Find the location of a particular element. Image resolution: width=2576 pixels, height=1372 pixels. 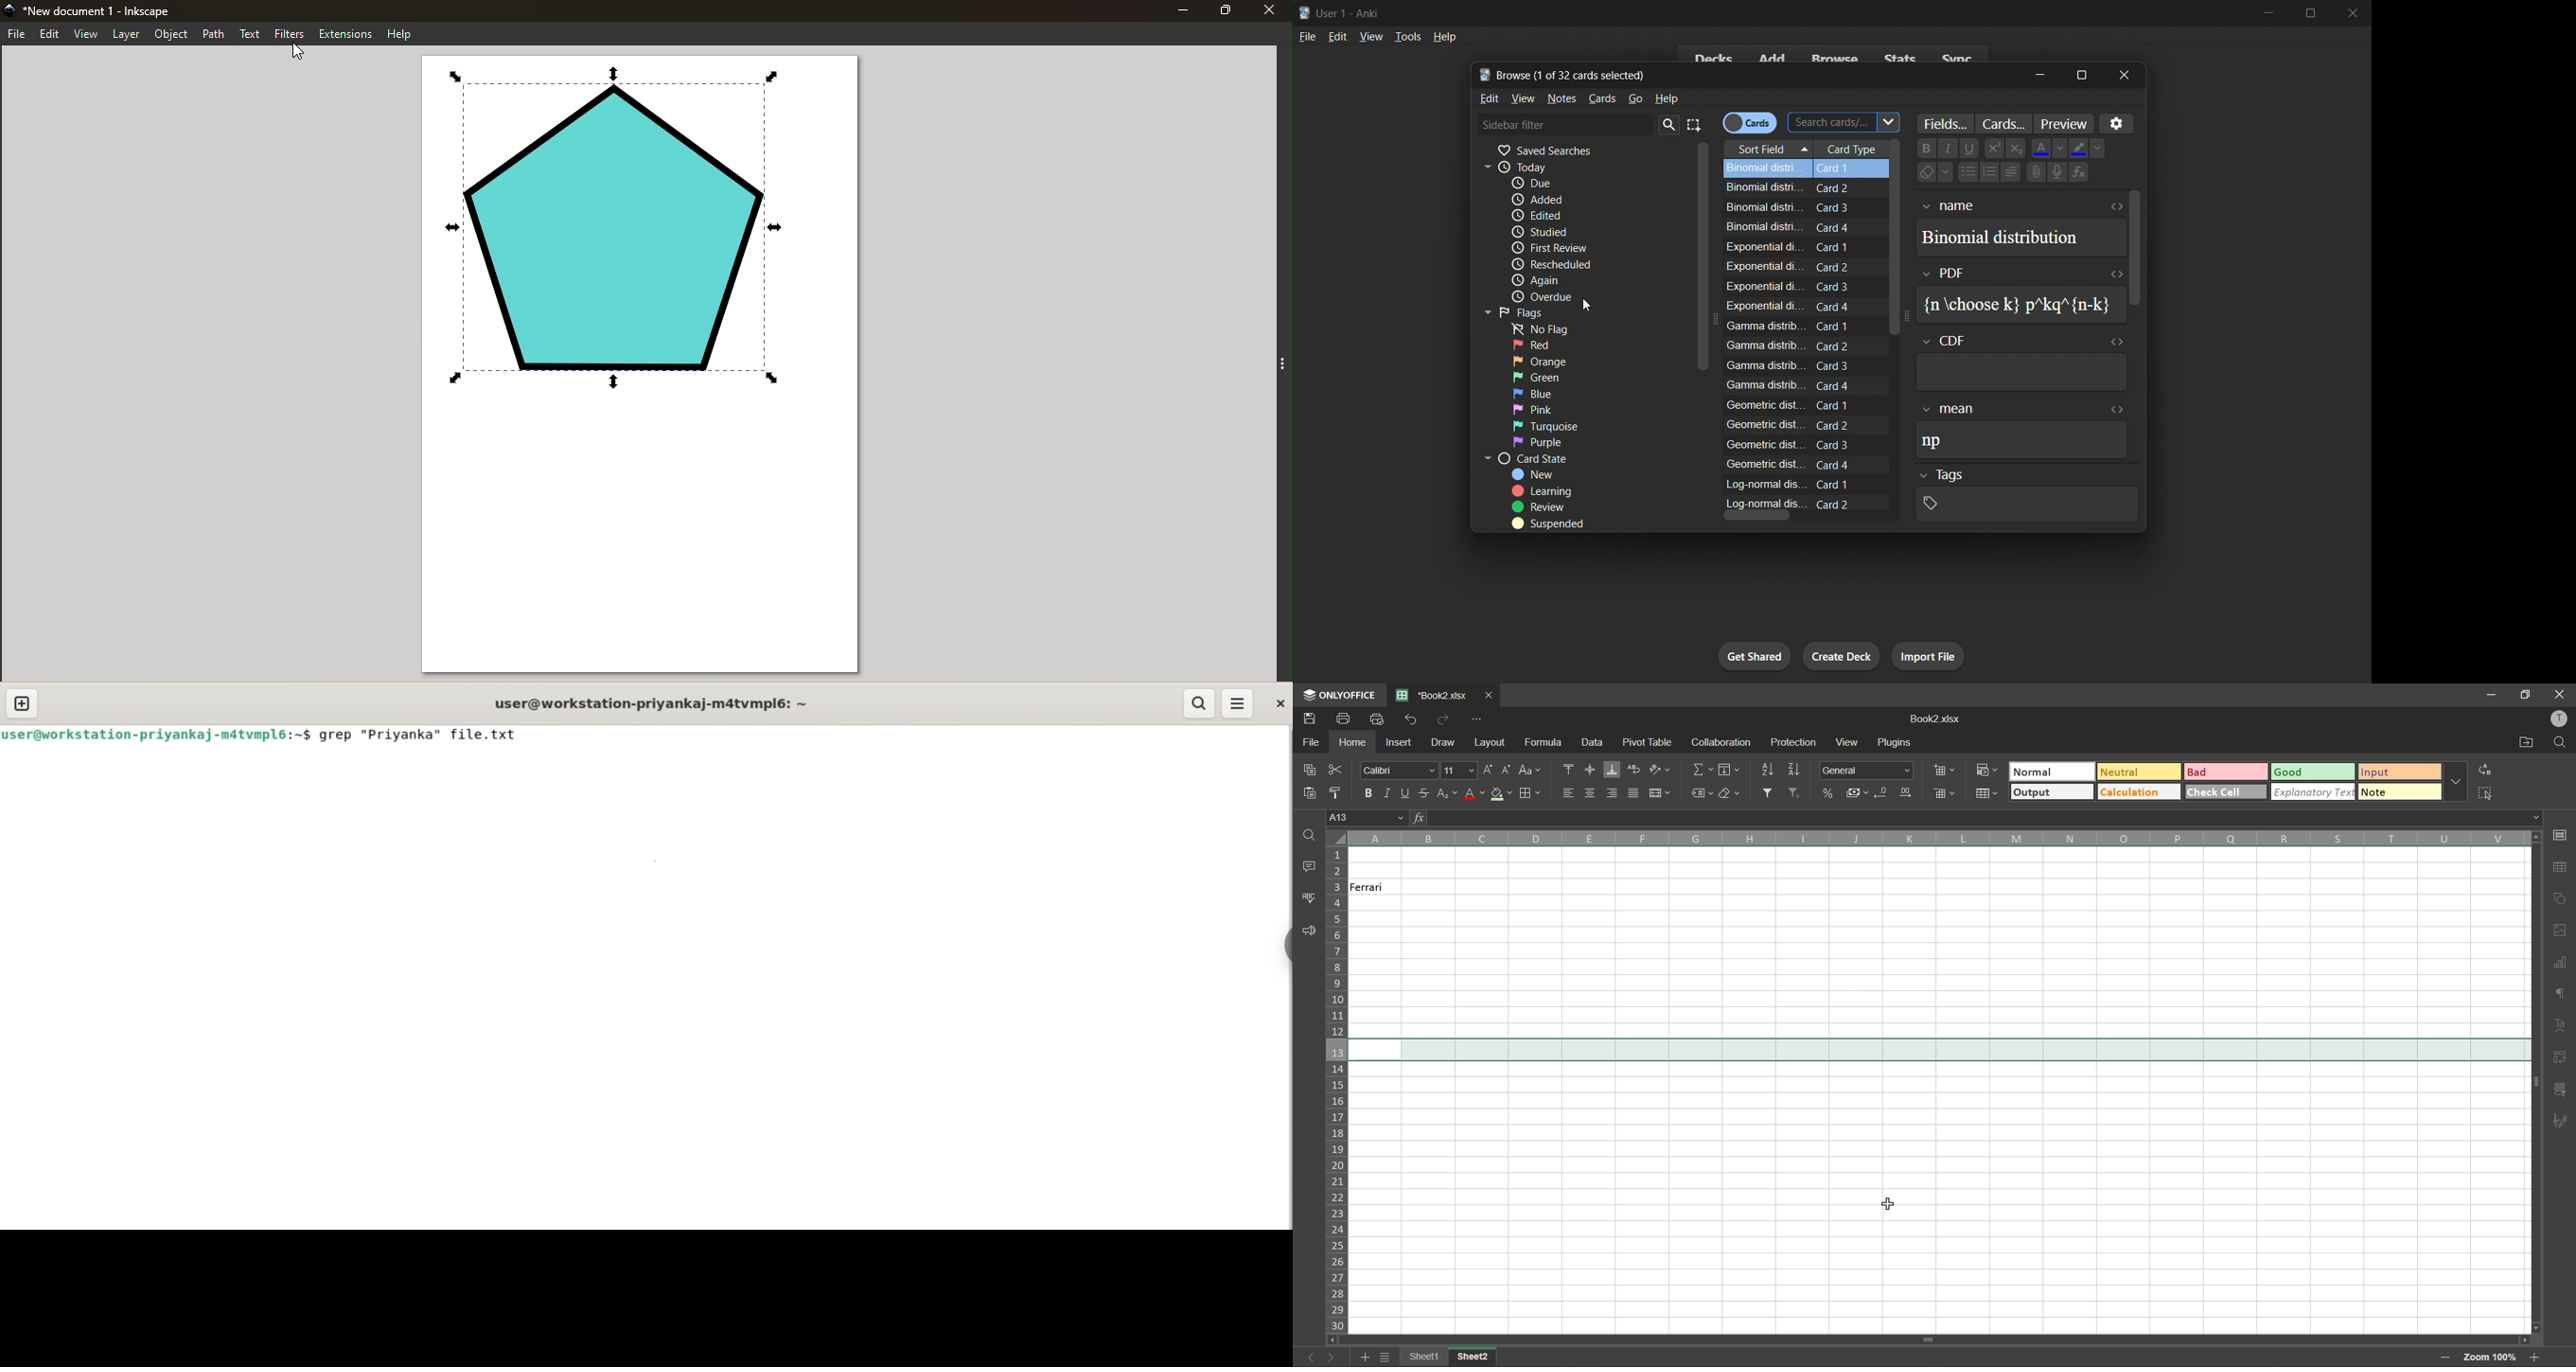

change case is located at coordinates (1531, 771).